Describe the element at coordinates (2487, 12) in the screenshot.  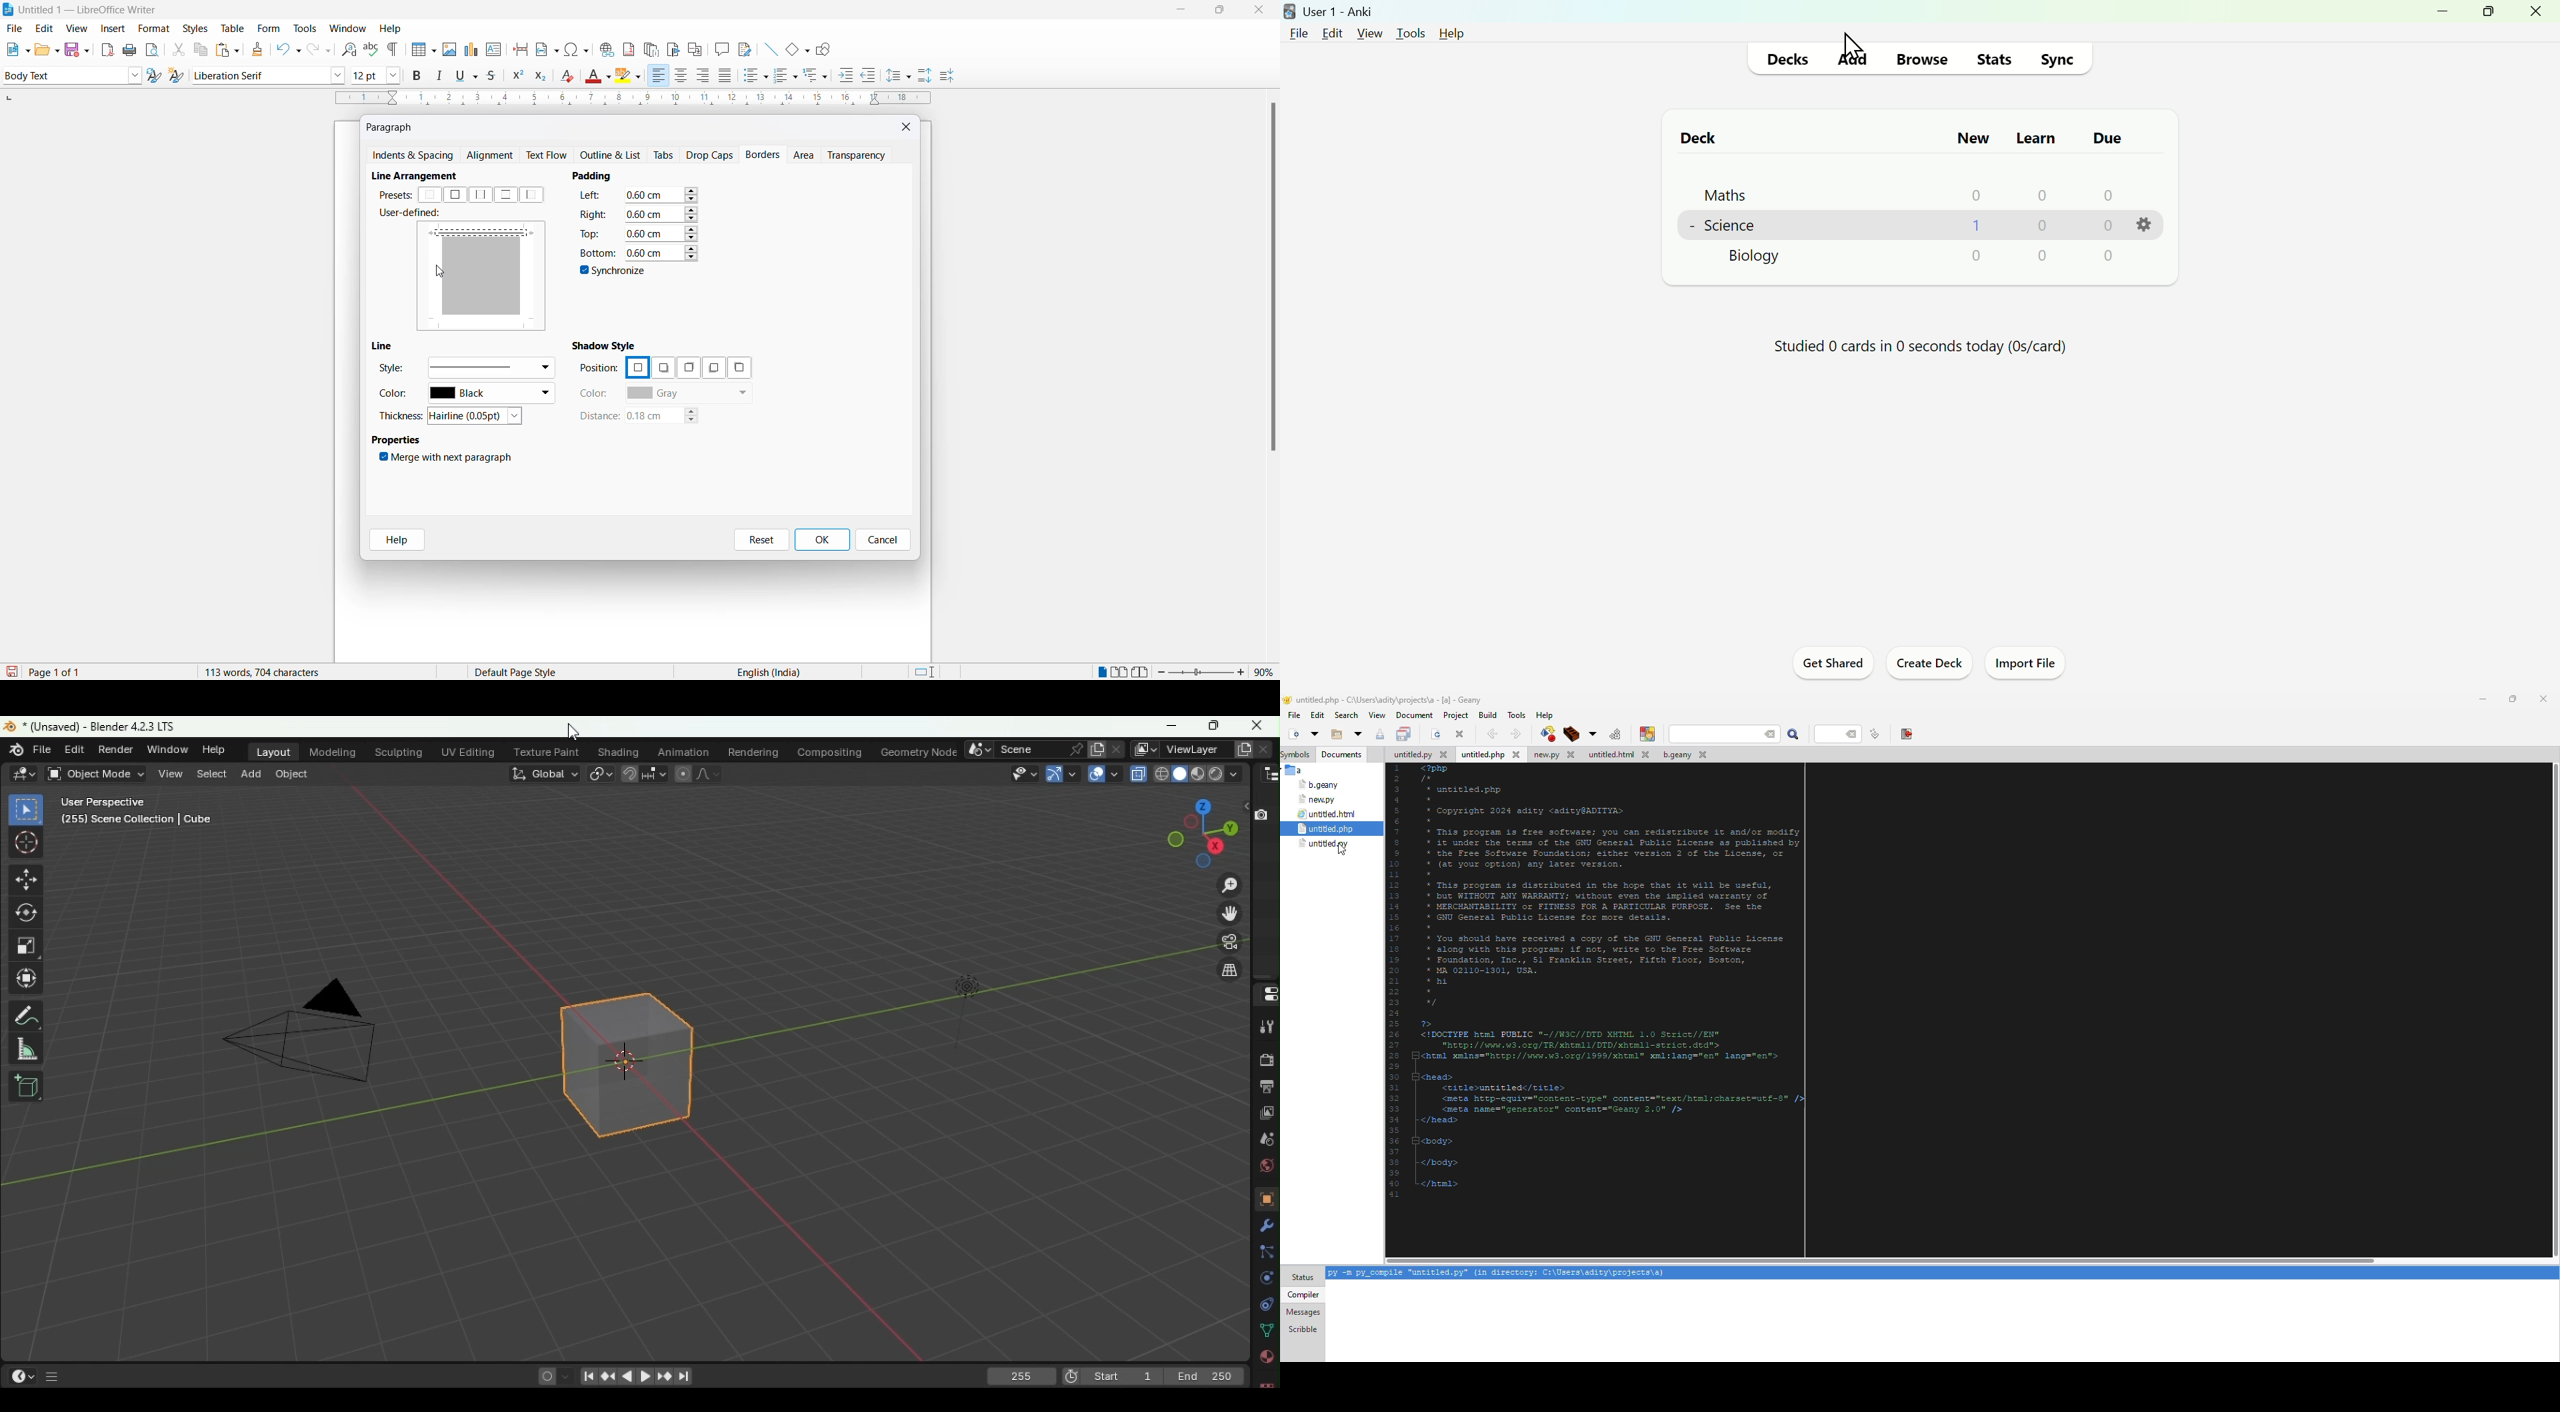
I see `maximize` at that location.